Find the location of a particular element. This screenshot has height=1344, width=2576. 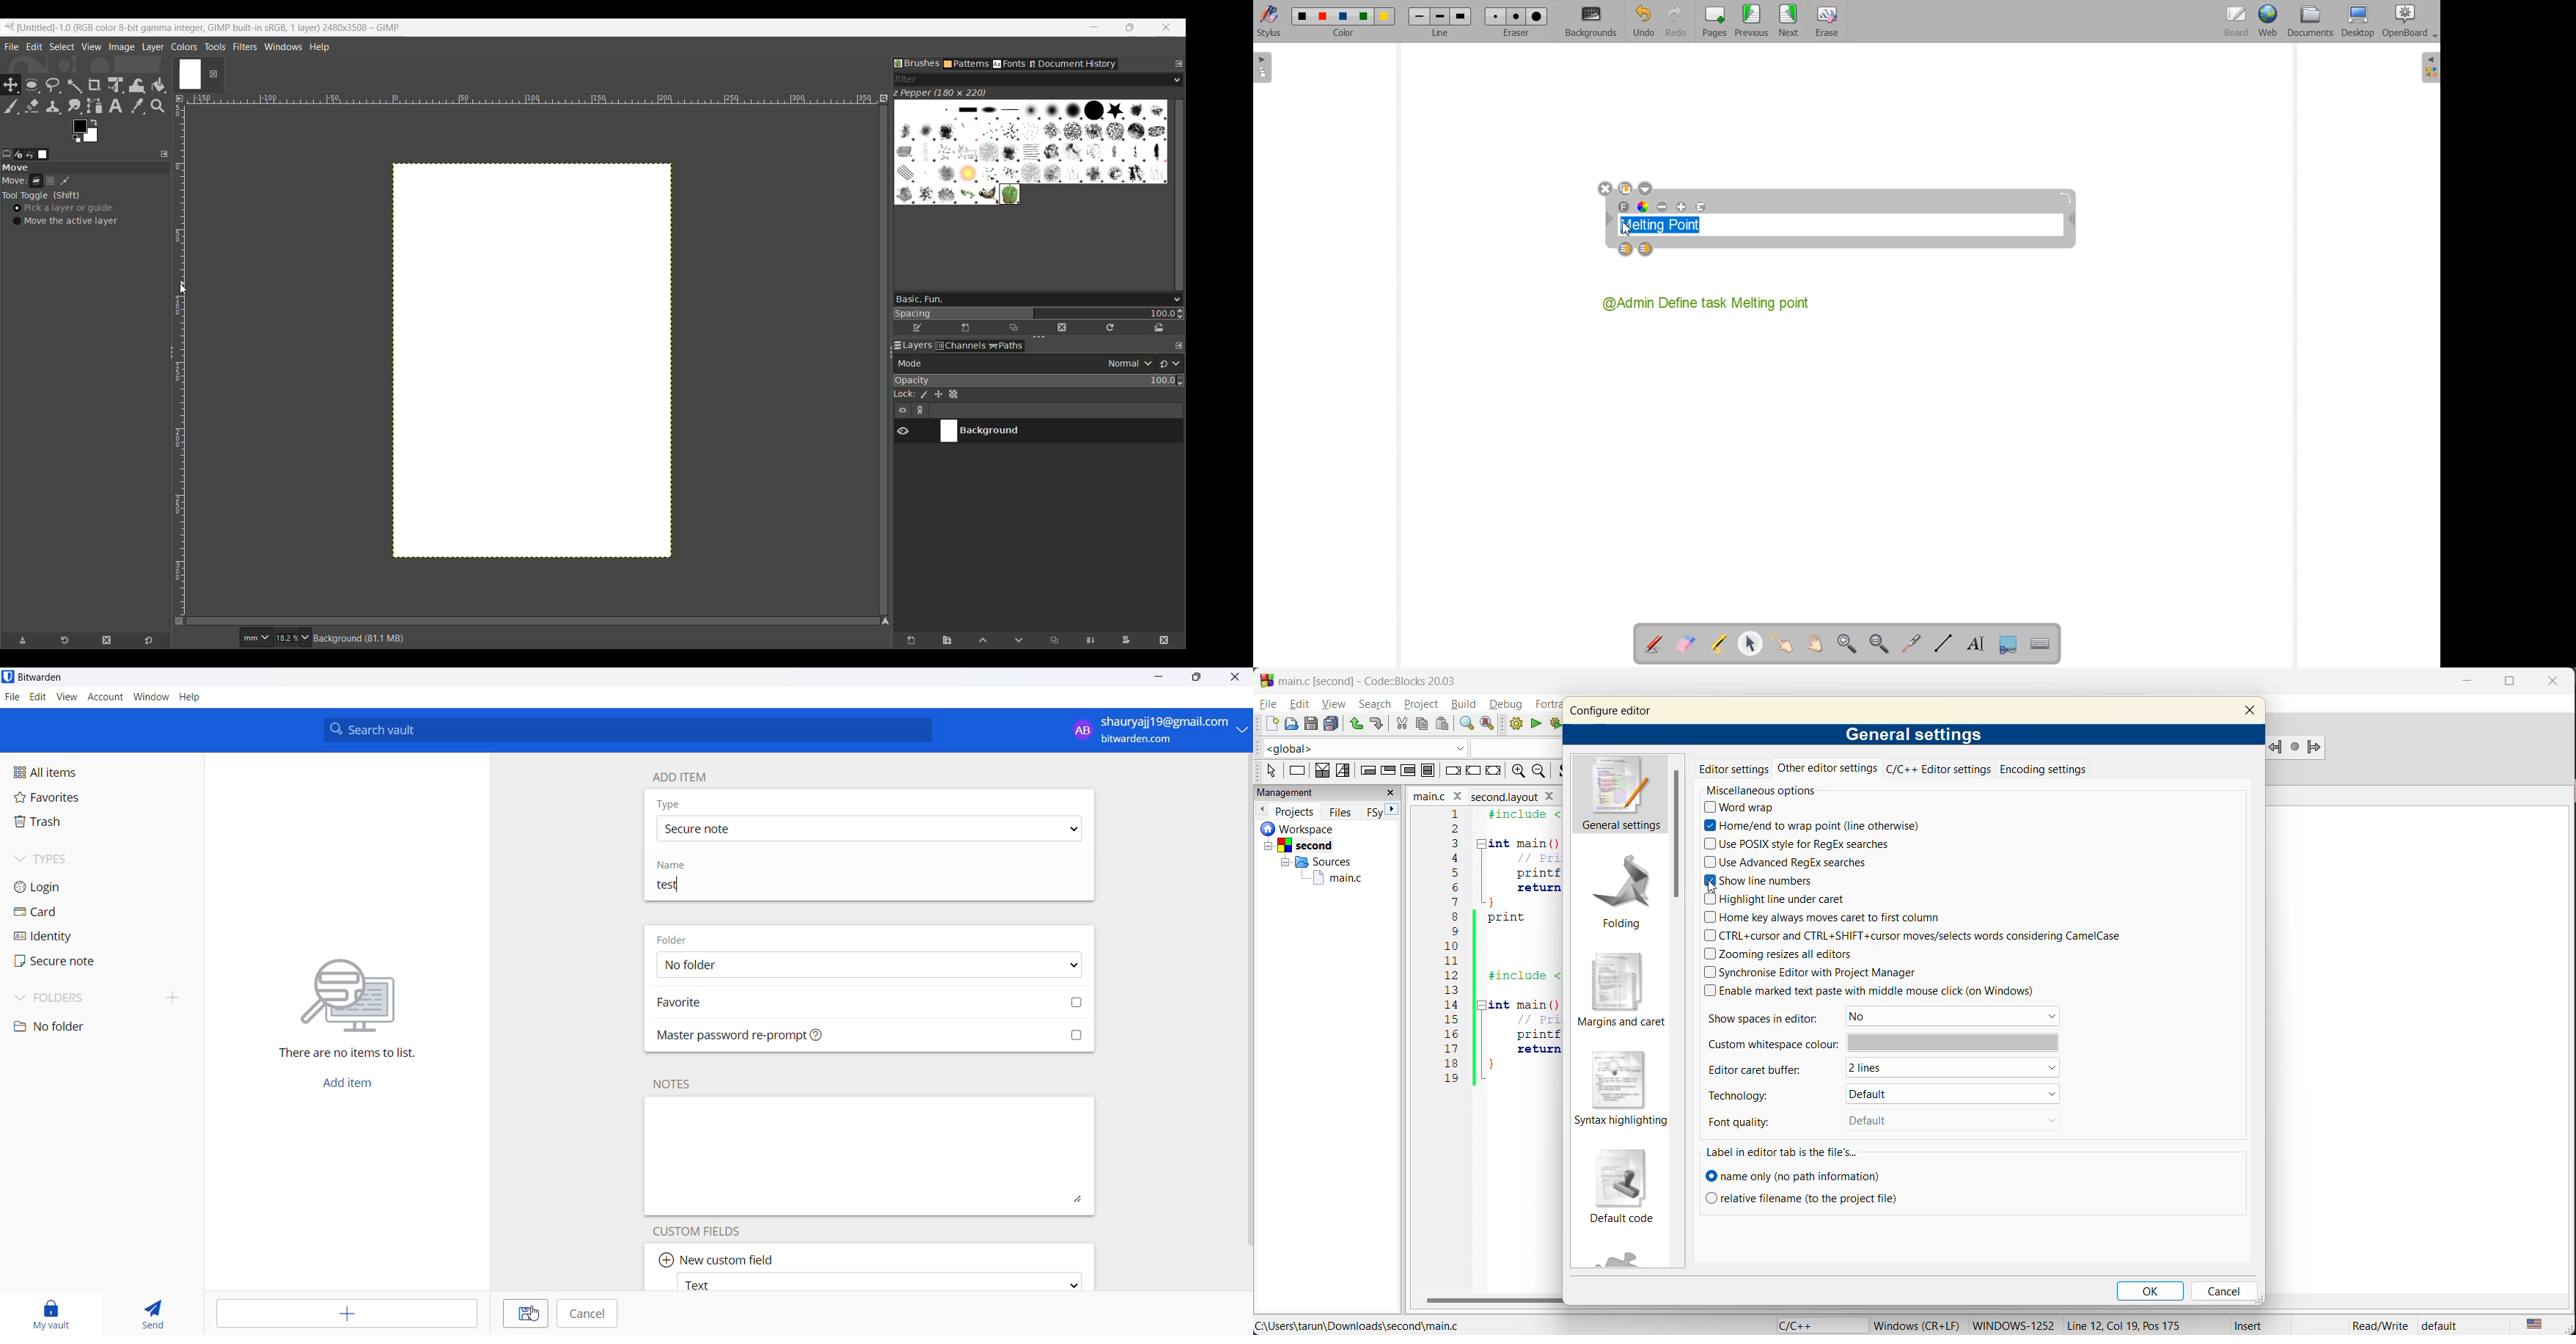

Configure this tab is located at coordinates (1179, 64).